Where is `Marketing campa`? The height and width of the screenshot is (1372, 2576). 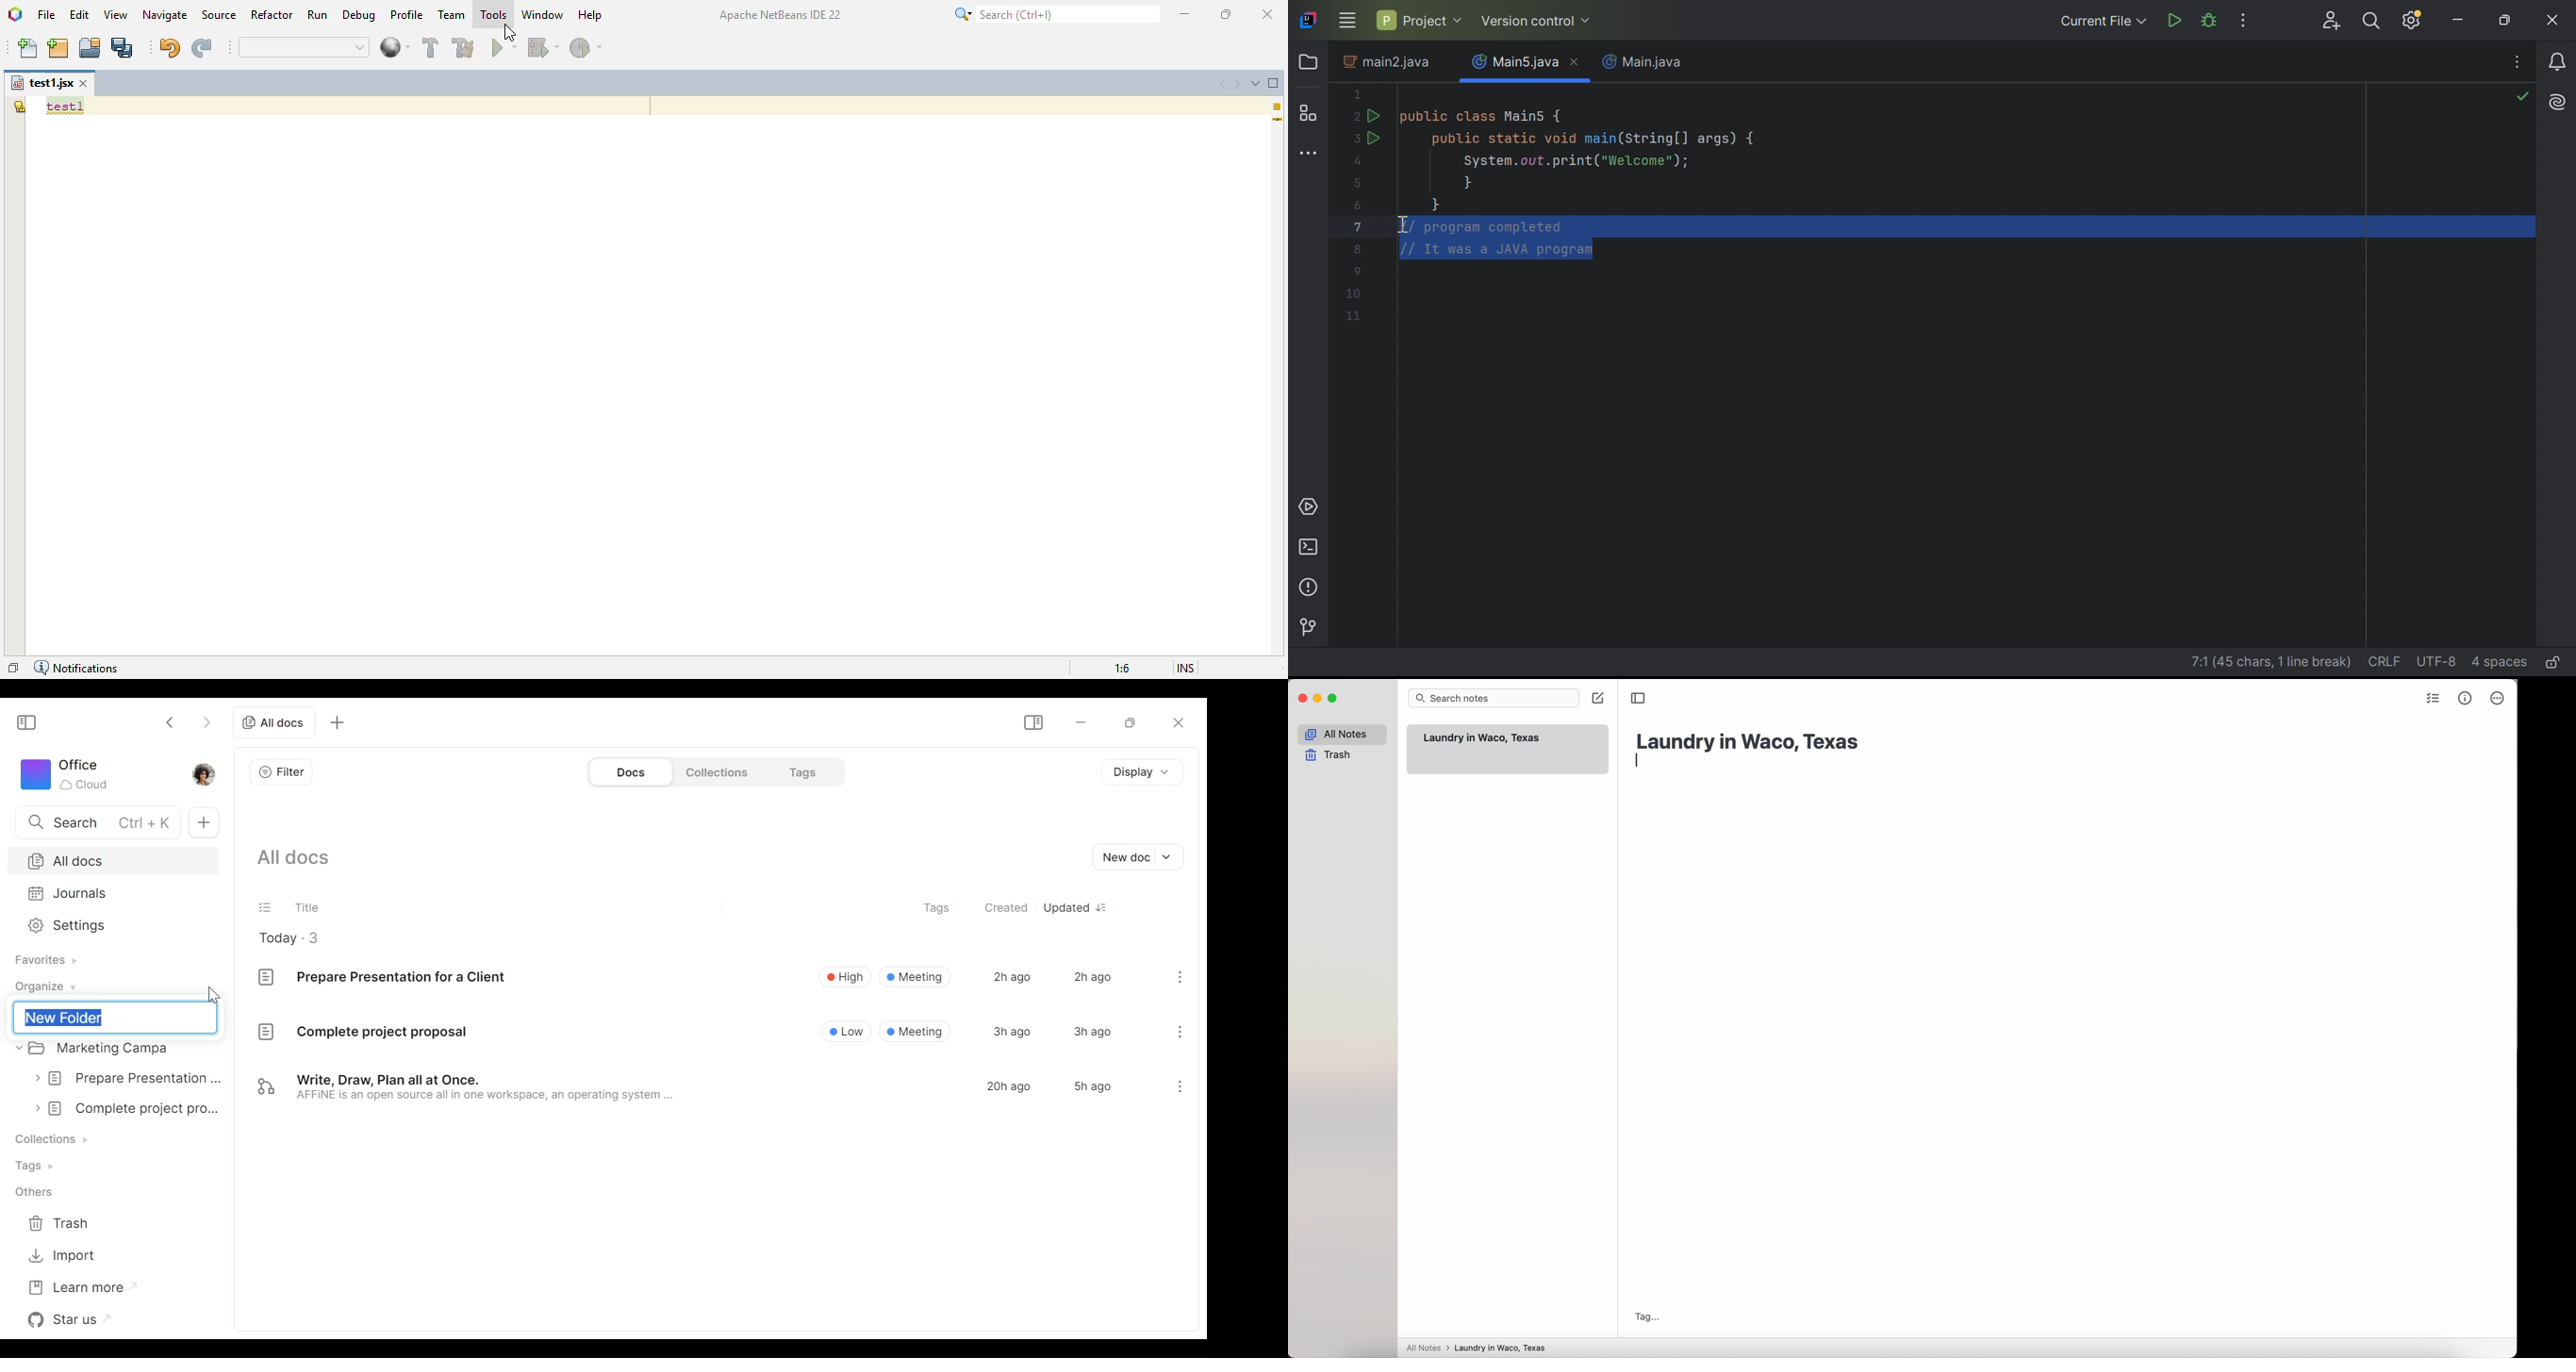
Marketing campa is located at coordinates (104, 1050).